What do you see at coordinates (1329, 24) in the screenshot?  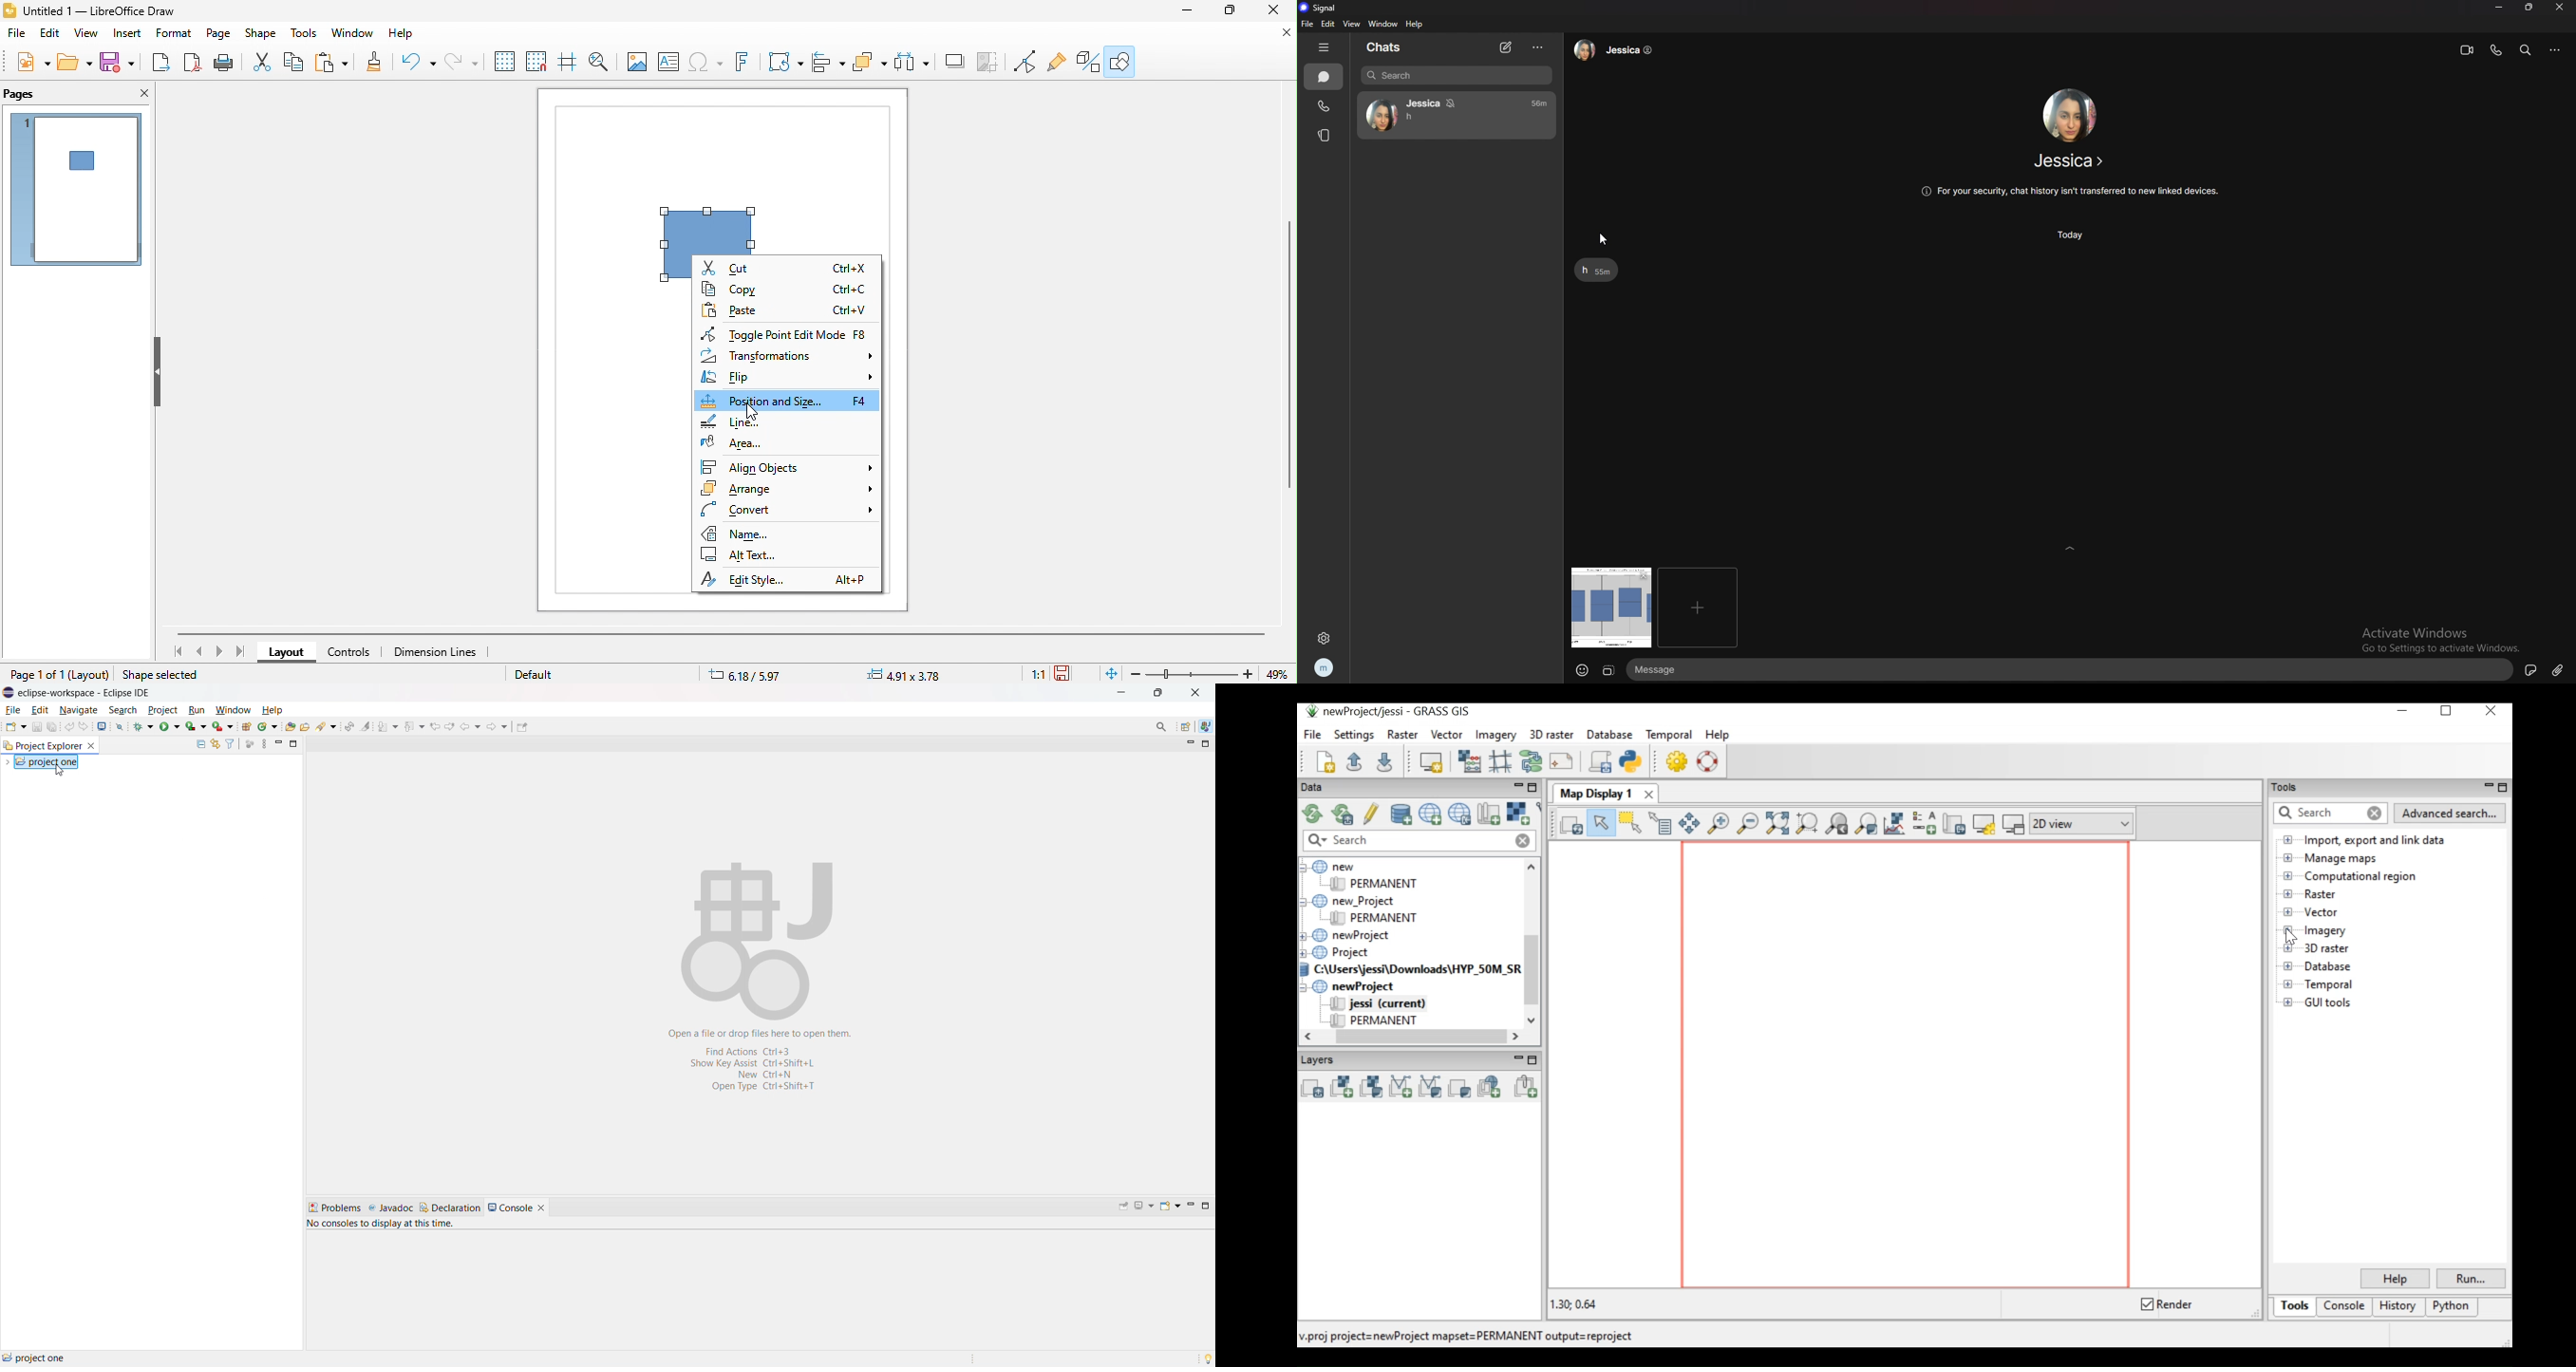 I see `edit` at bounding box center [1329, 24].